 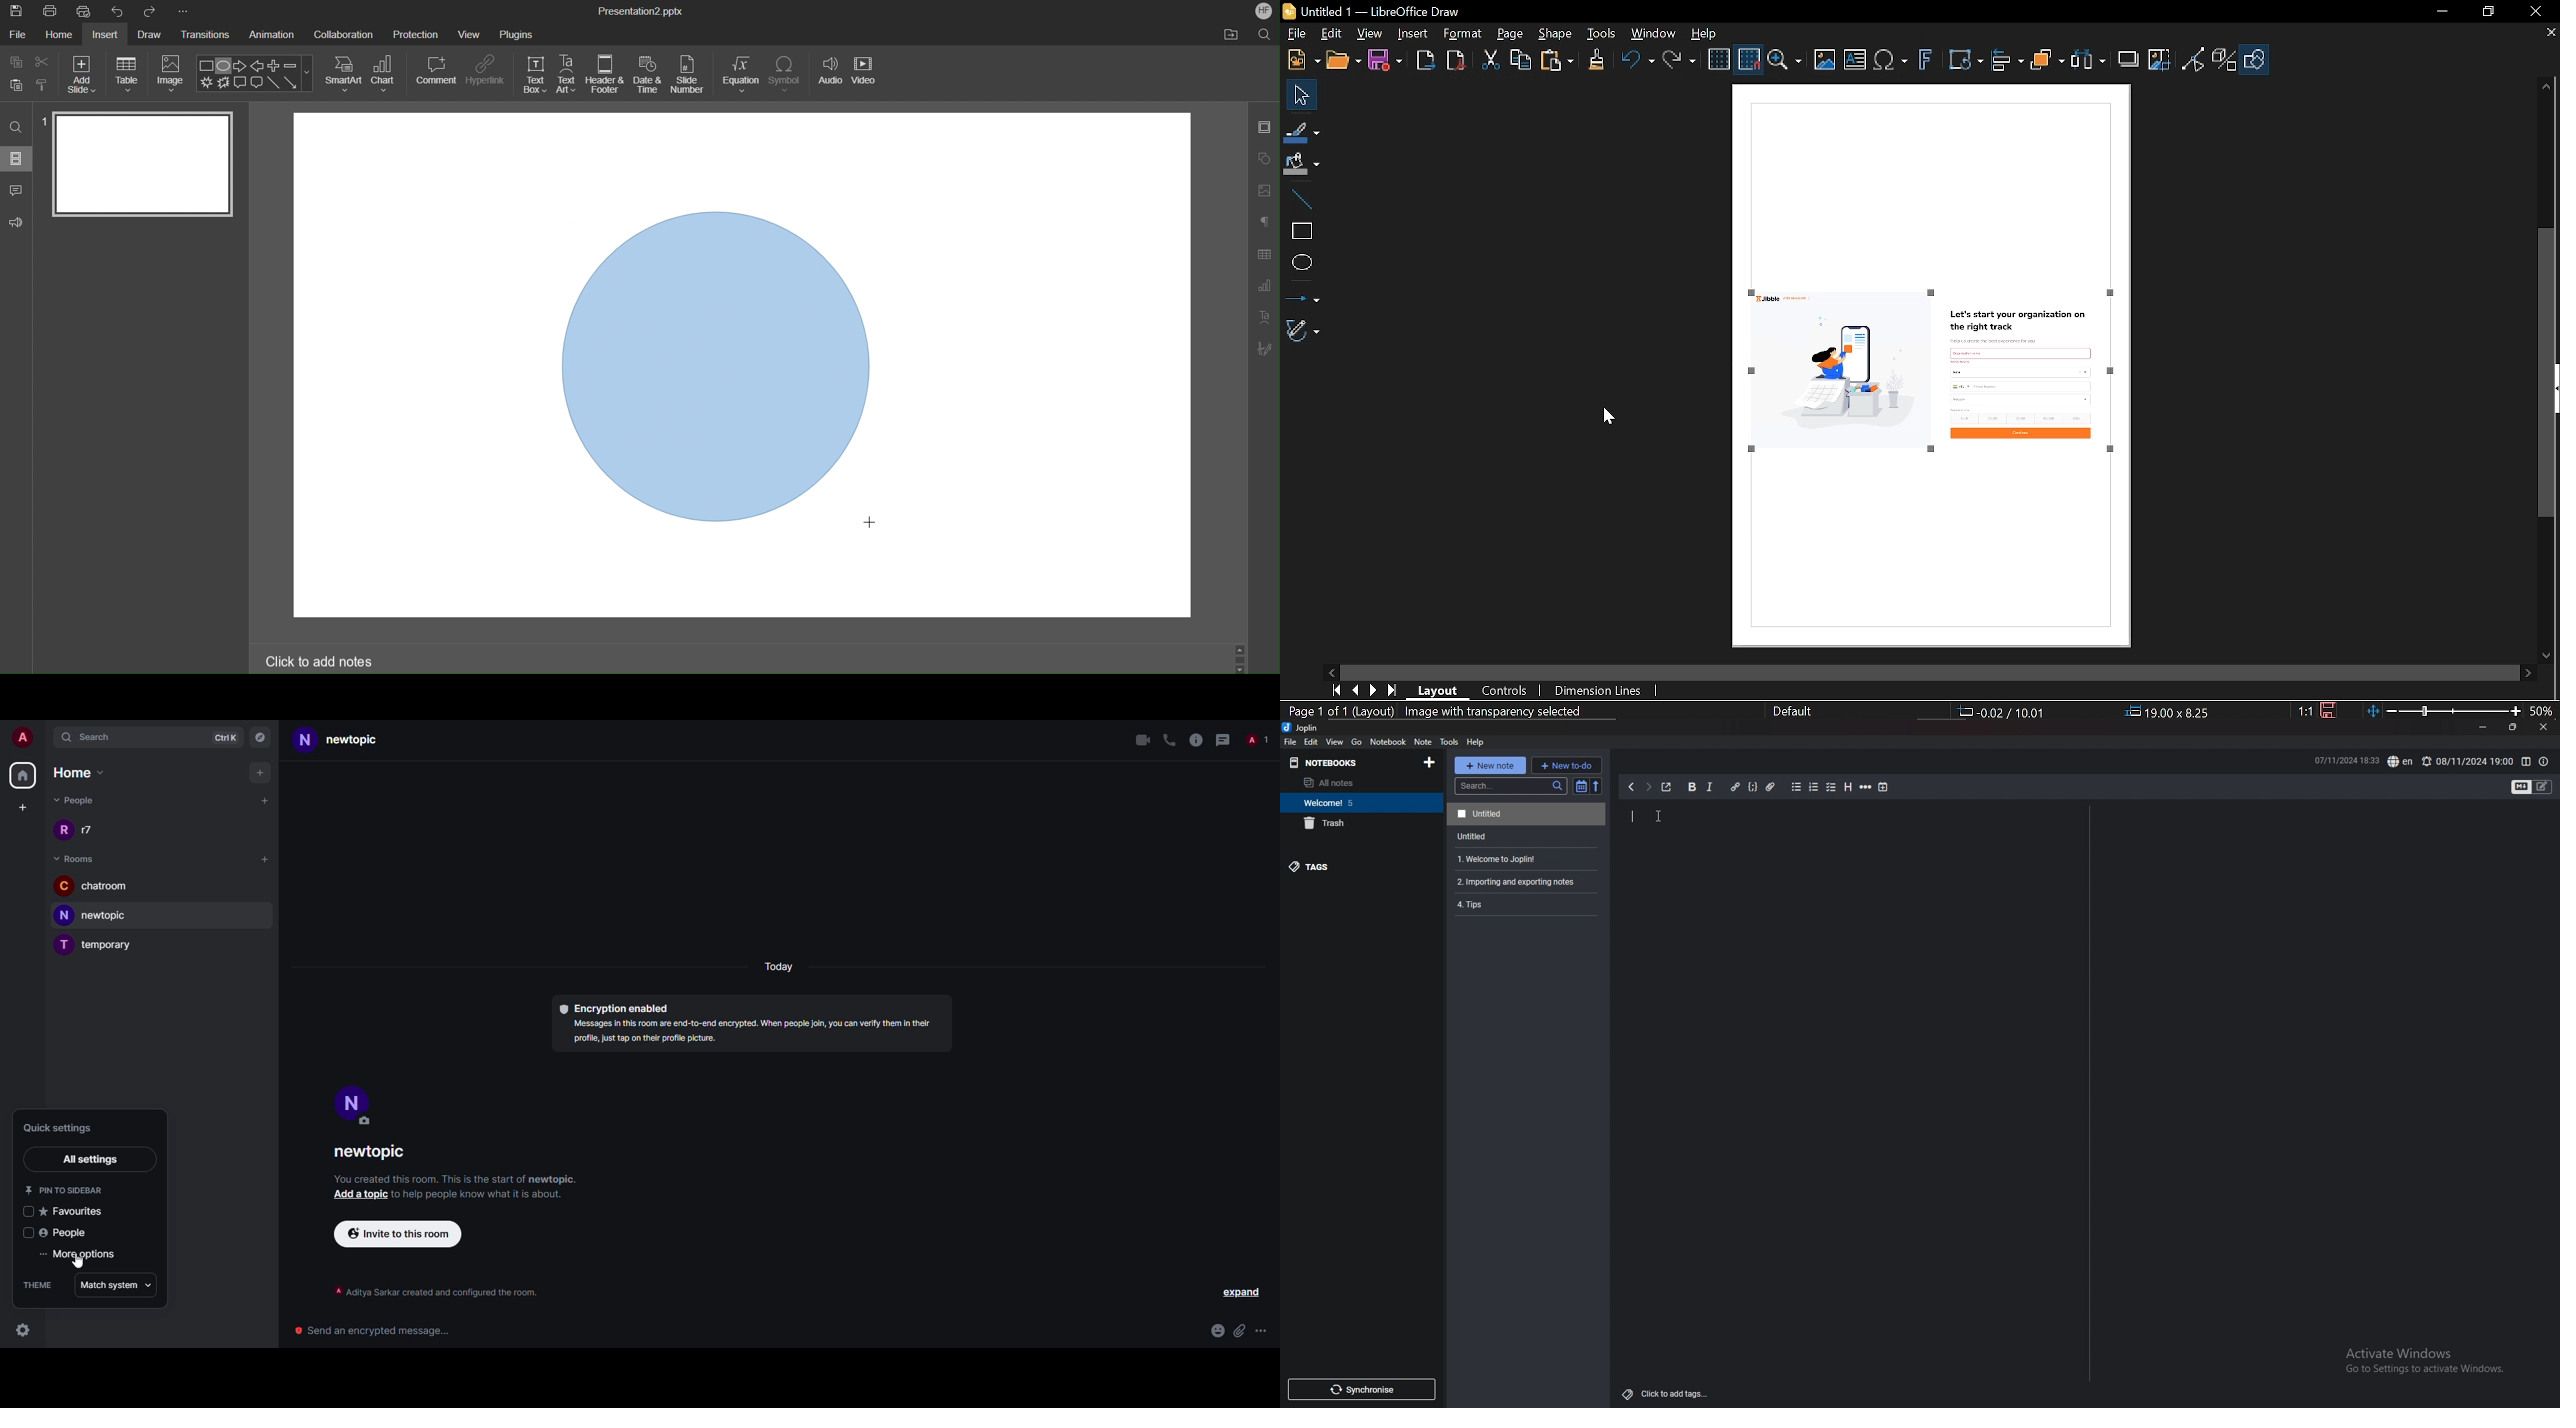 What do you see at coordinates (2532, 787) in the screenshot?
I see `toggle editors` at bounding box center [2532, 787].